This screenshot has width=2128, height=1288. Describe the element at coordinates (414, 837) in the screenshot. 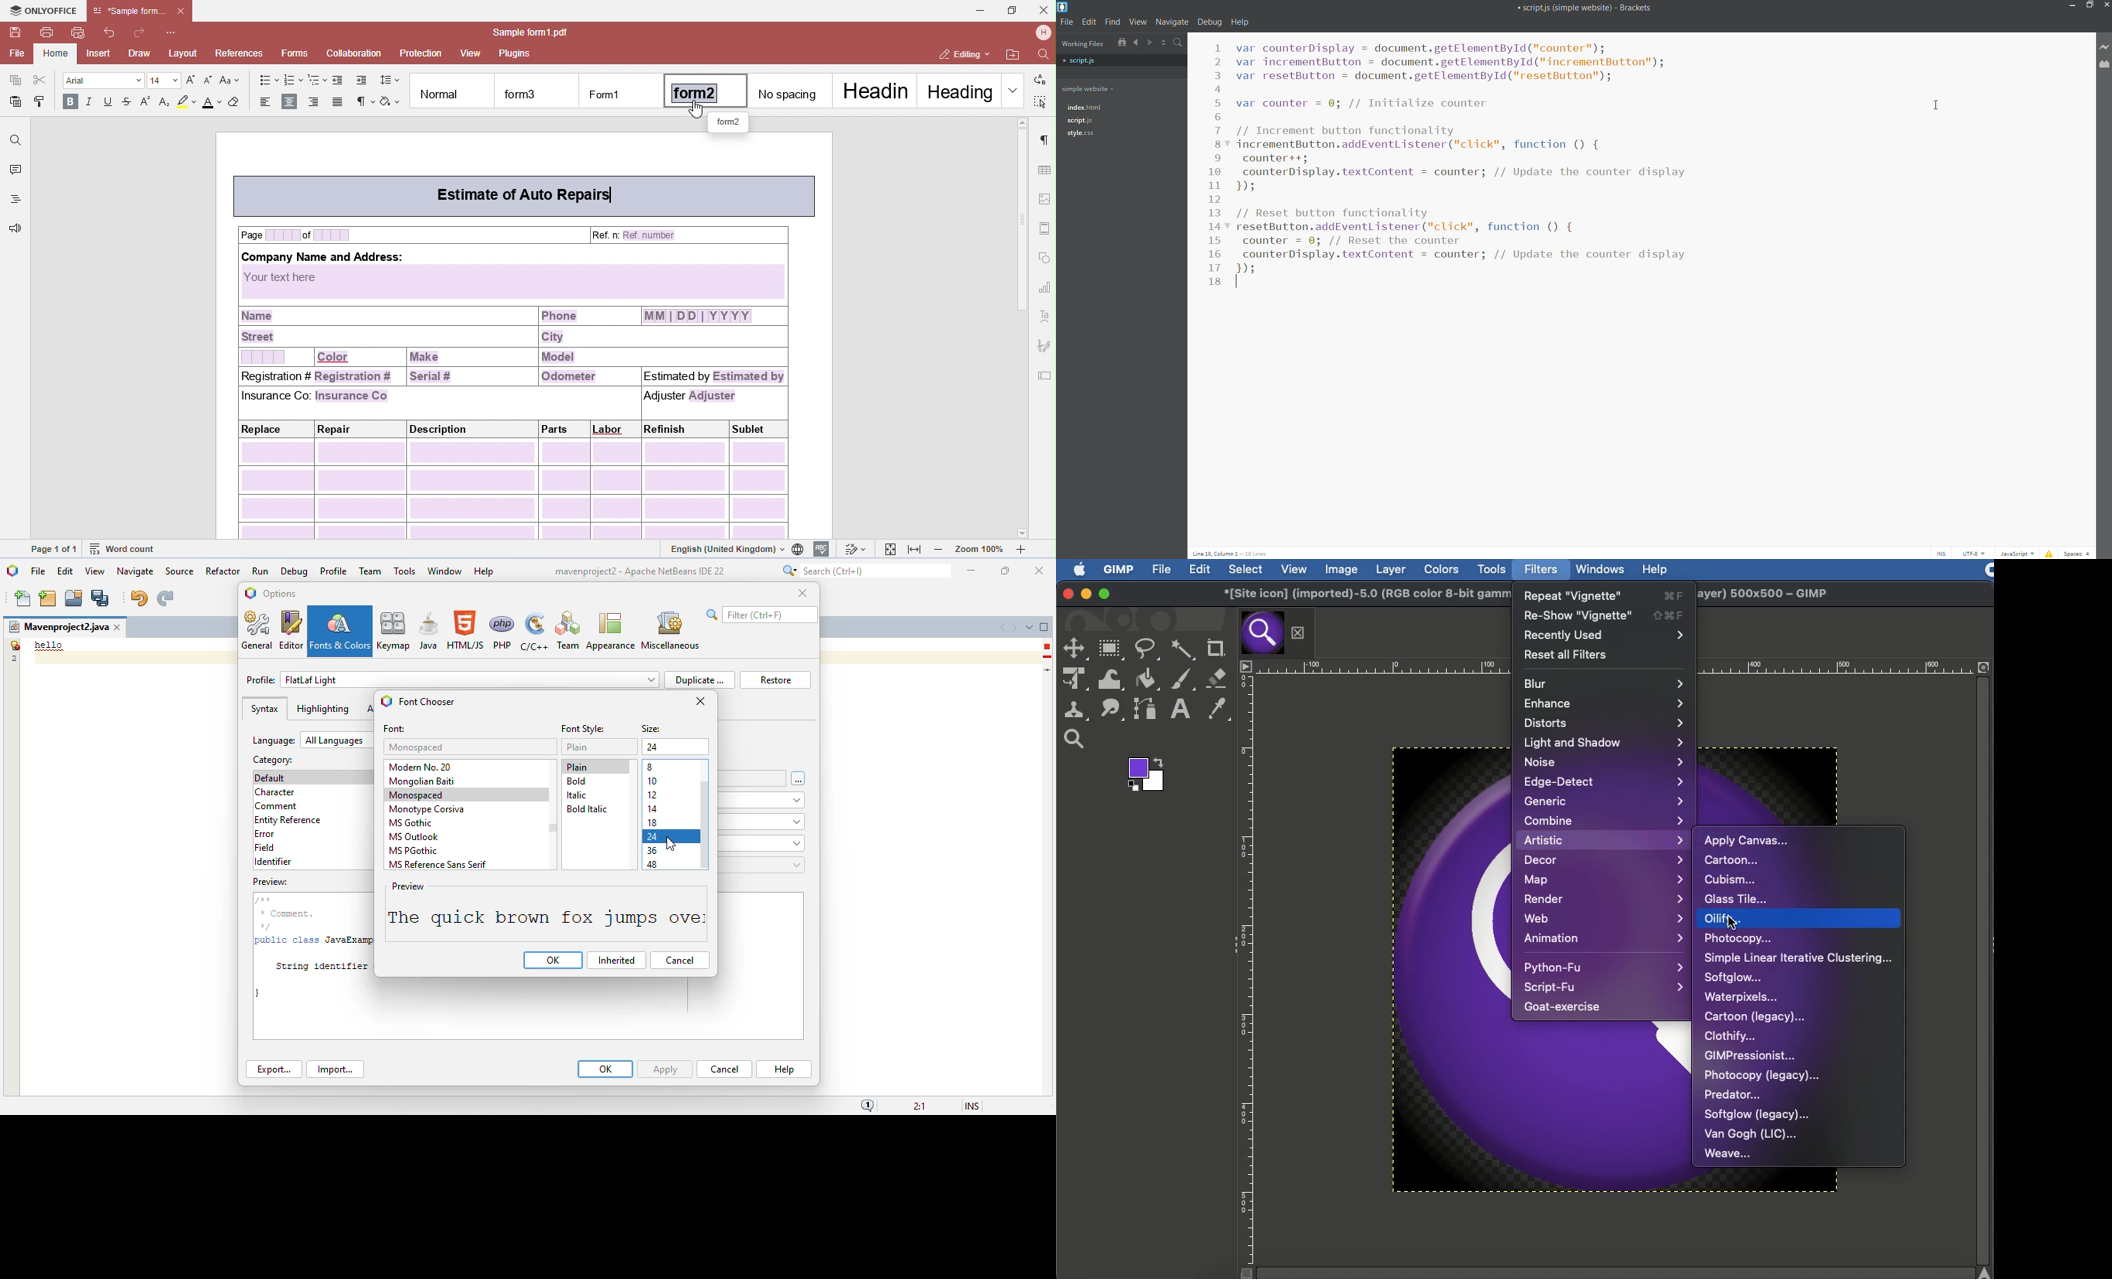

I see `MS outllook` at that location.